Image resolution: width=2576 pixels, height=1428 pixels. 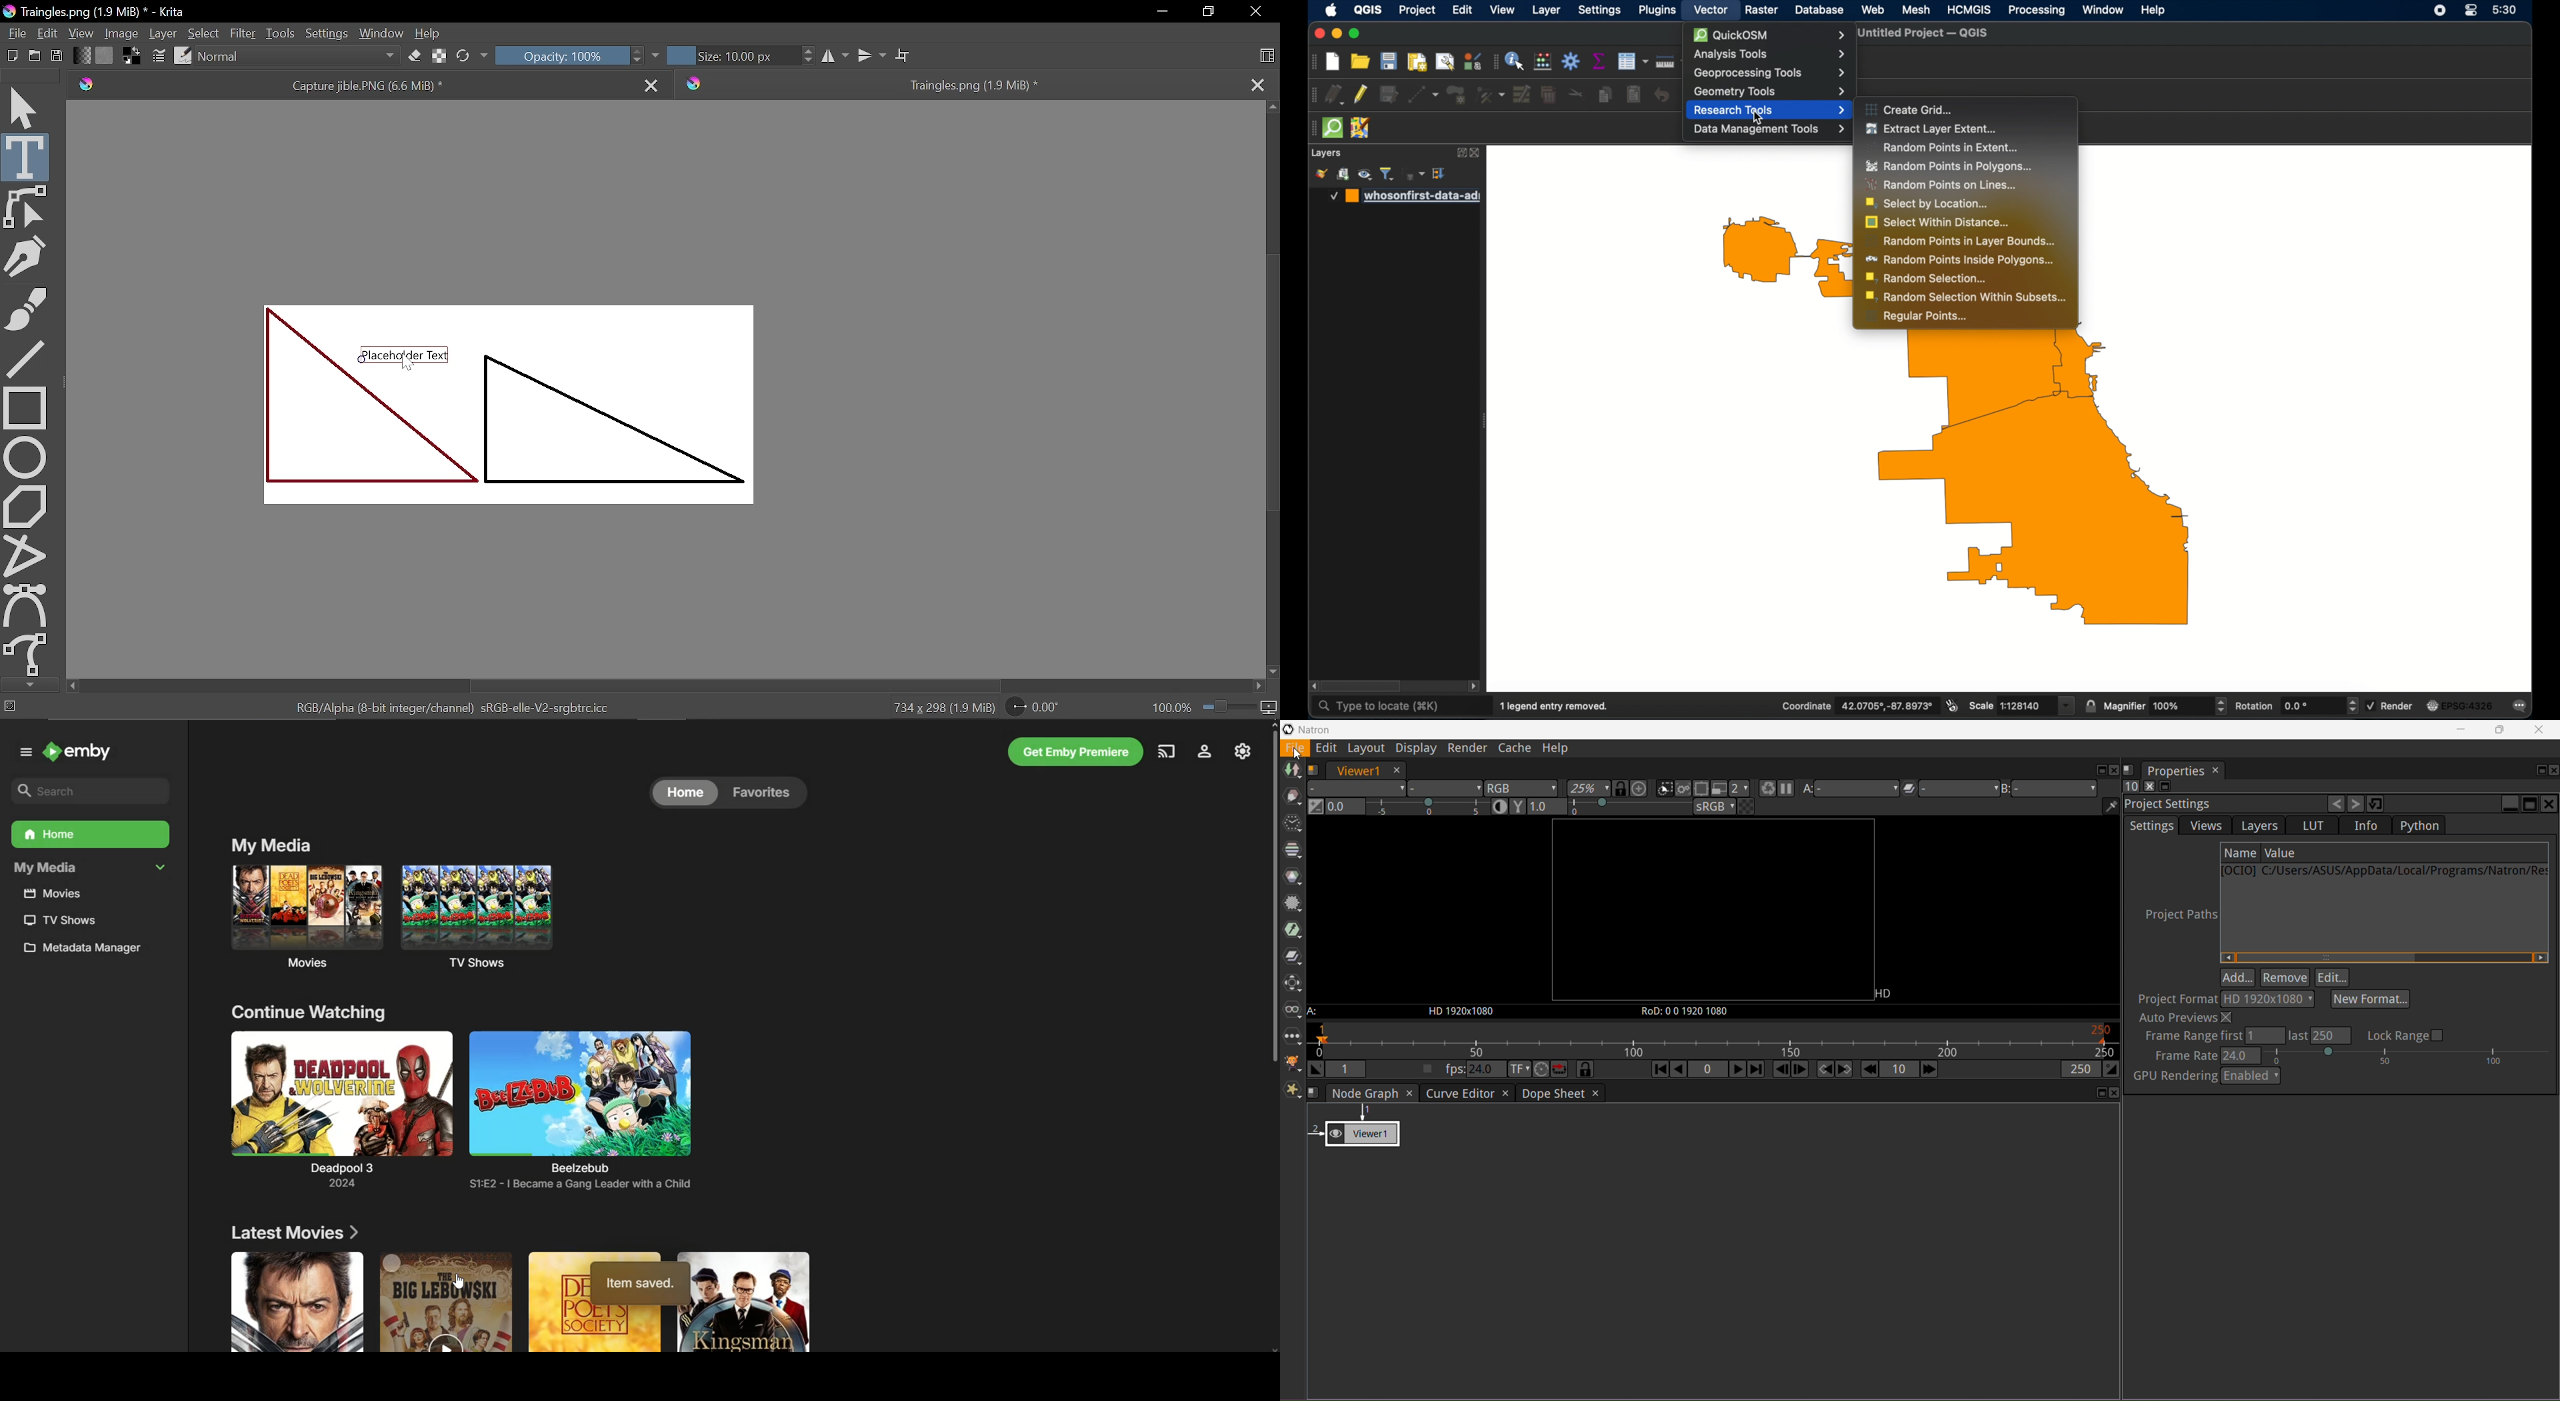 What do you see at coordinates (49, 32) in the screenshot?
I see `Edit` at bounding box center [49, 32].